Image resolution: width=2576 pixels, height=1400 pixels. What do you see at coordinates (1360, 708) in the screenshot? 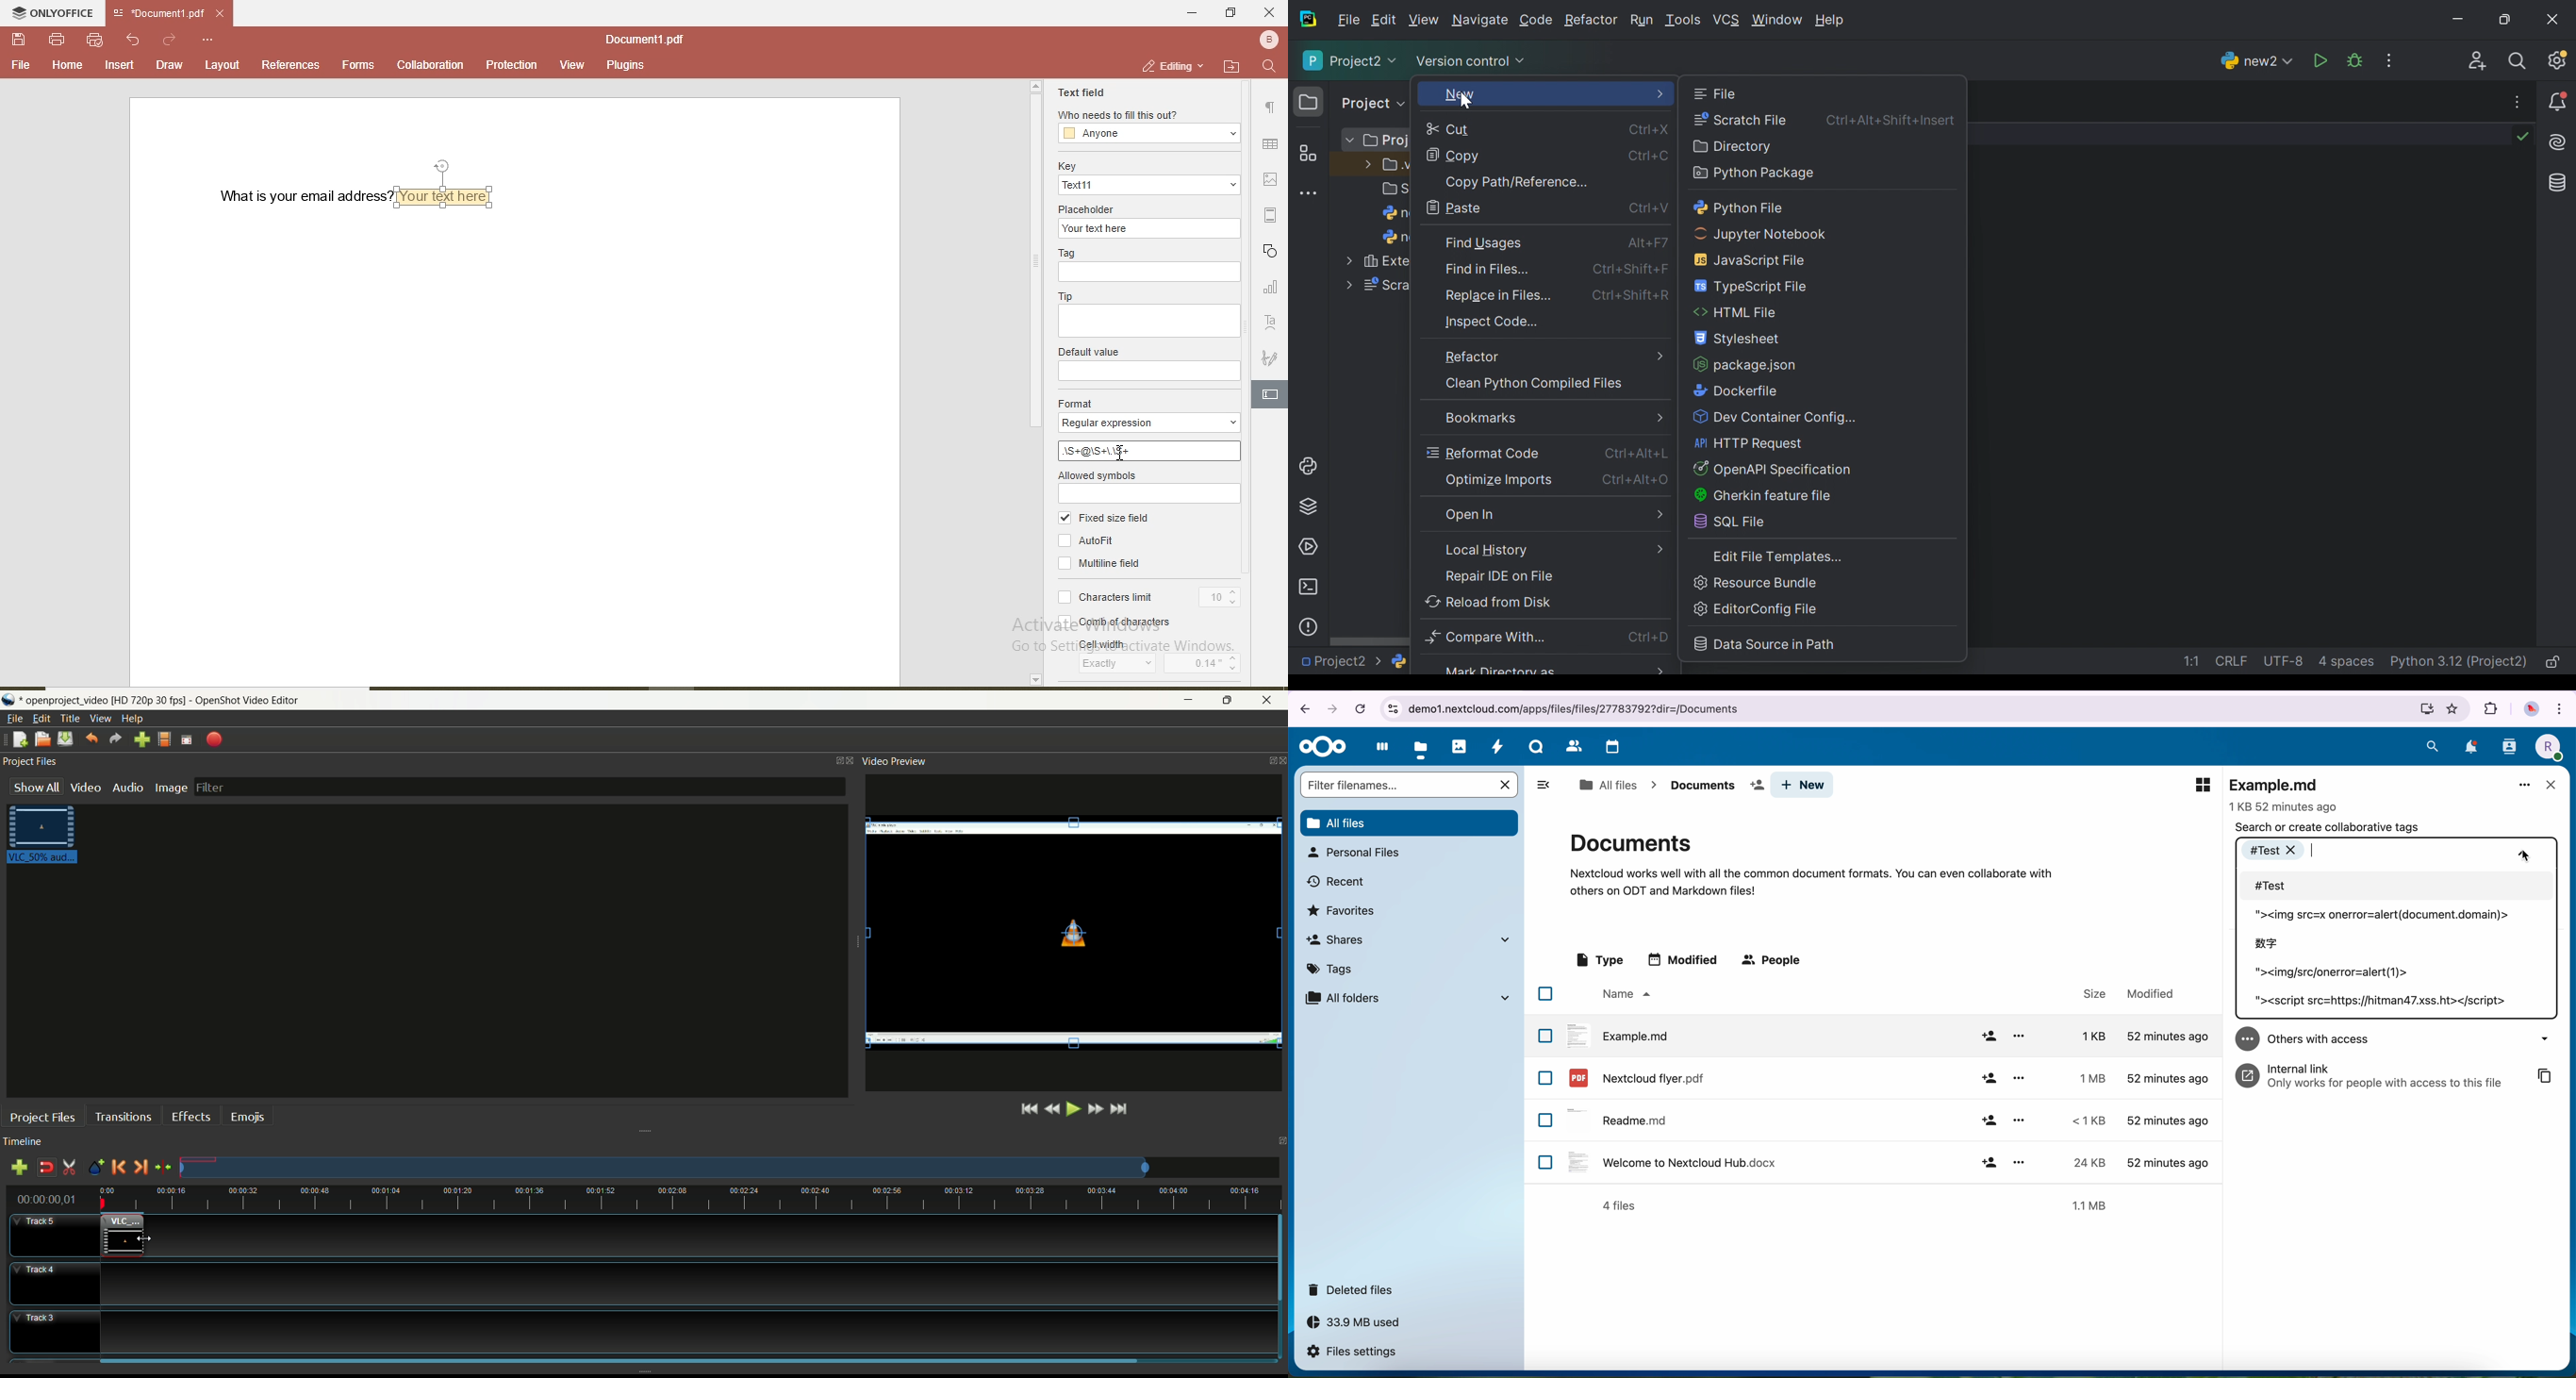
I see `cancel` at bounding box center [1360, 708].